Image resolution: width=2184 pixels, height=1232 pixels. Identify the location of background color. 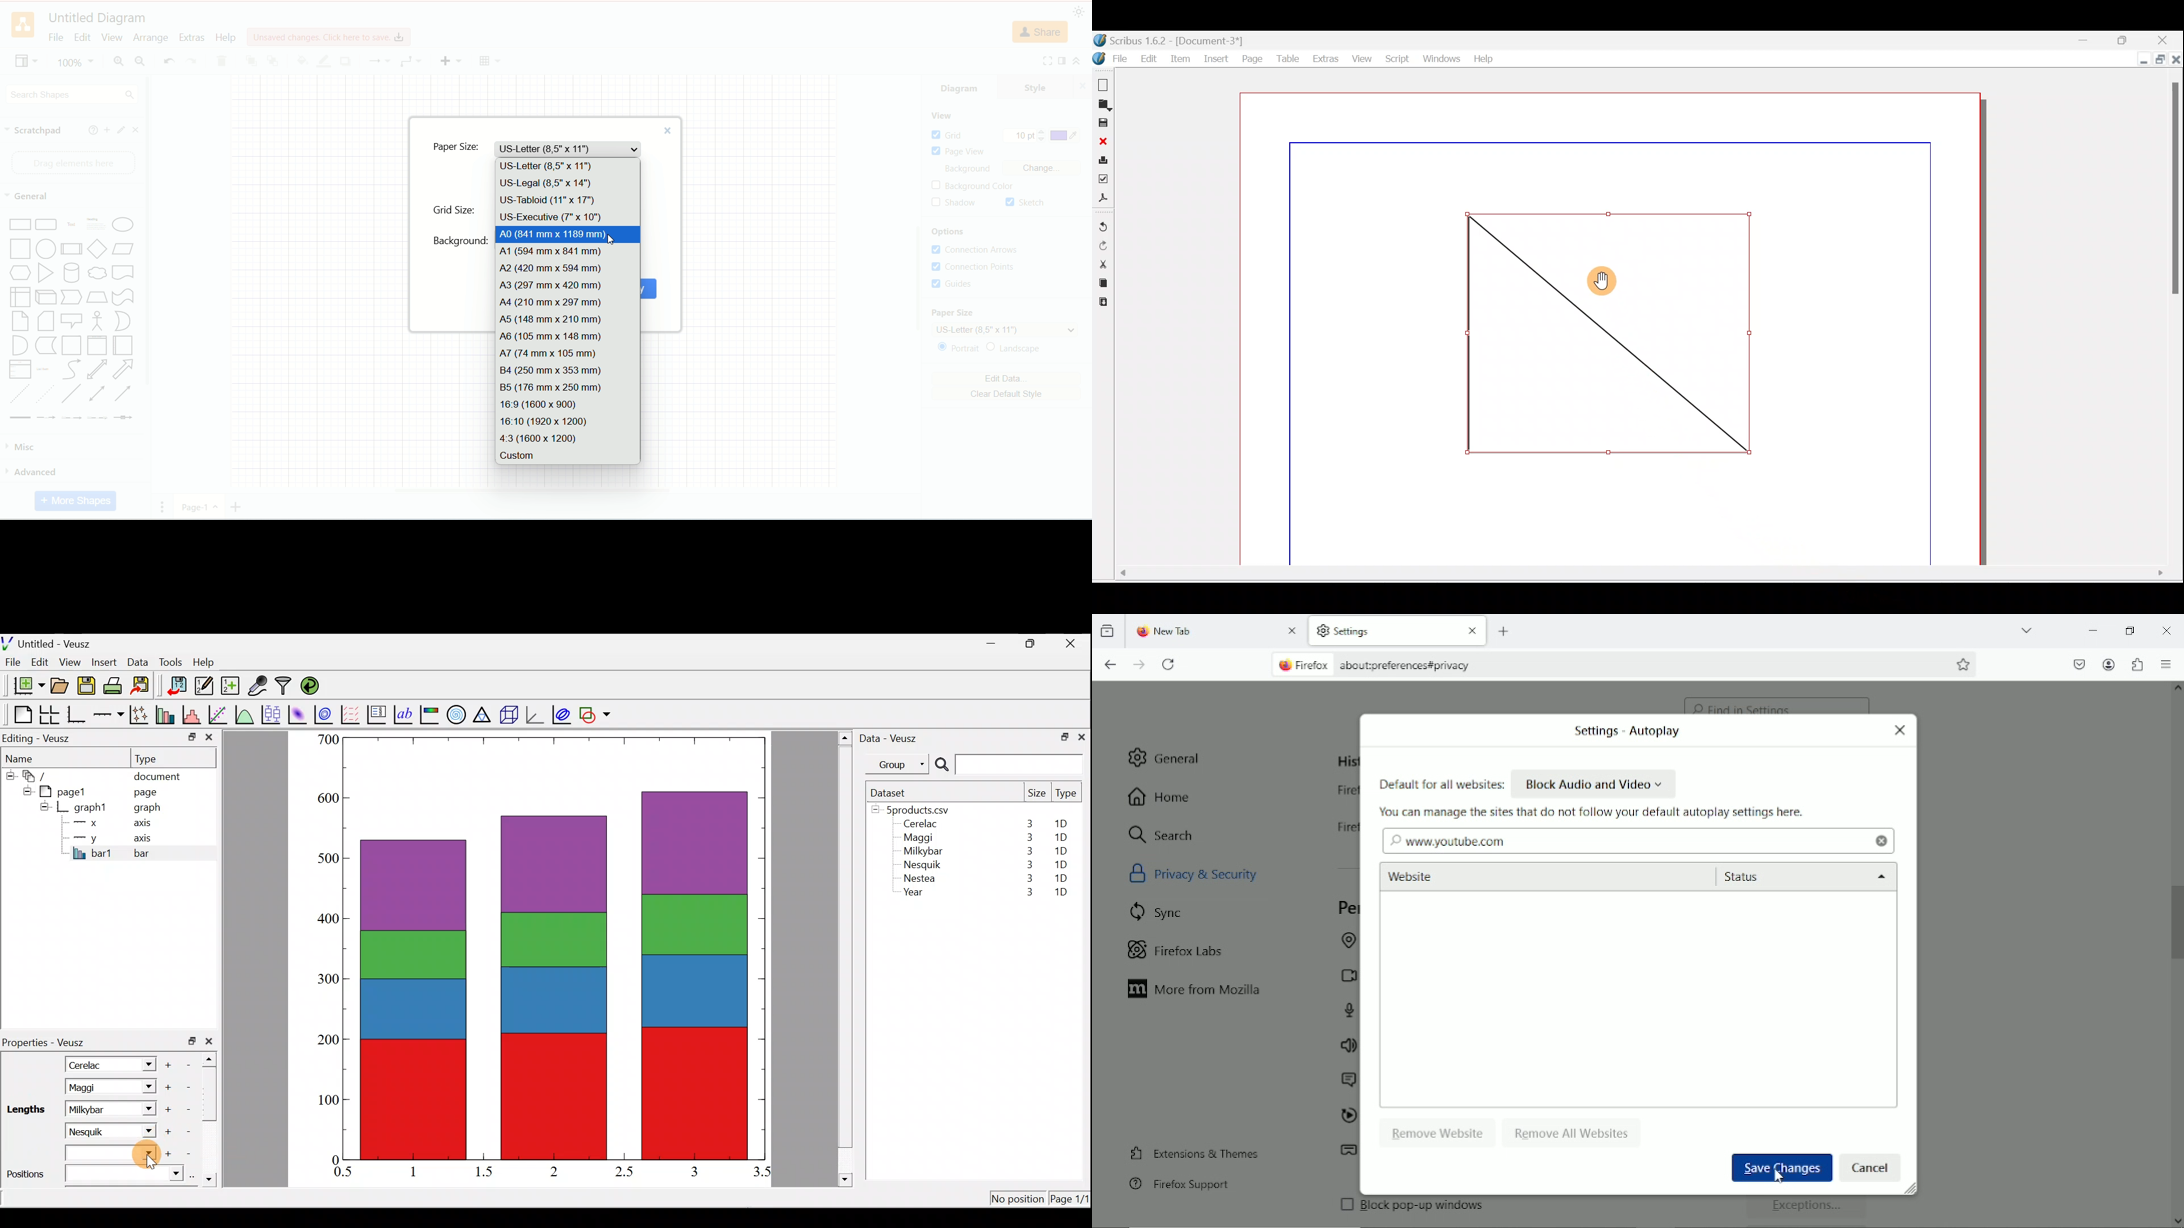
(975, 187).